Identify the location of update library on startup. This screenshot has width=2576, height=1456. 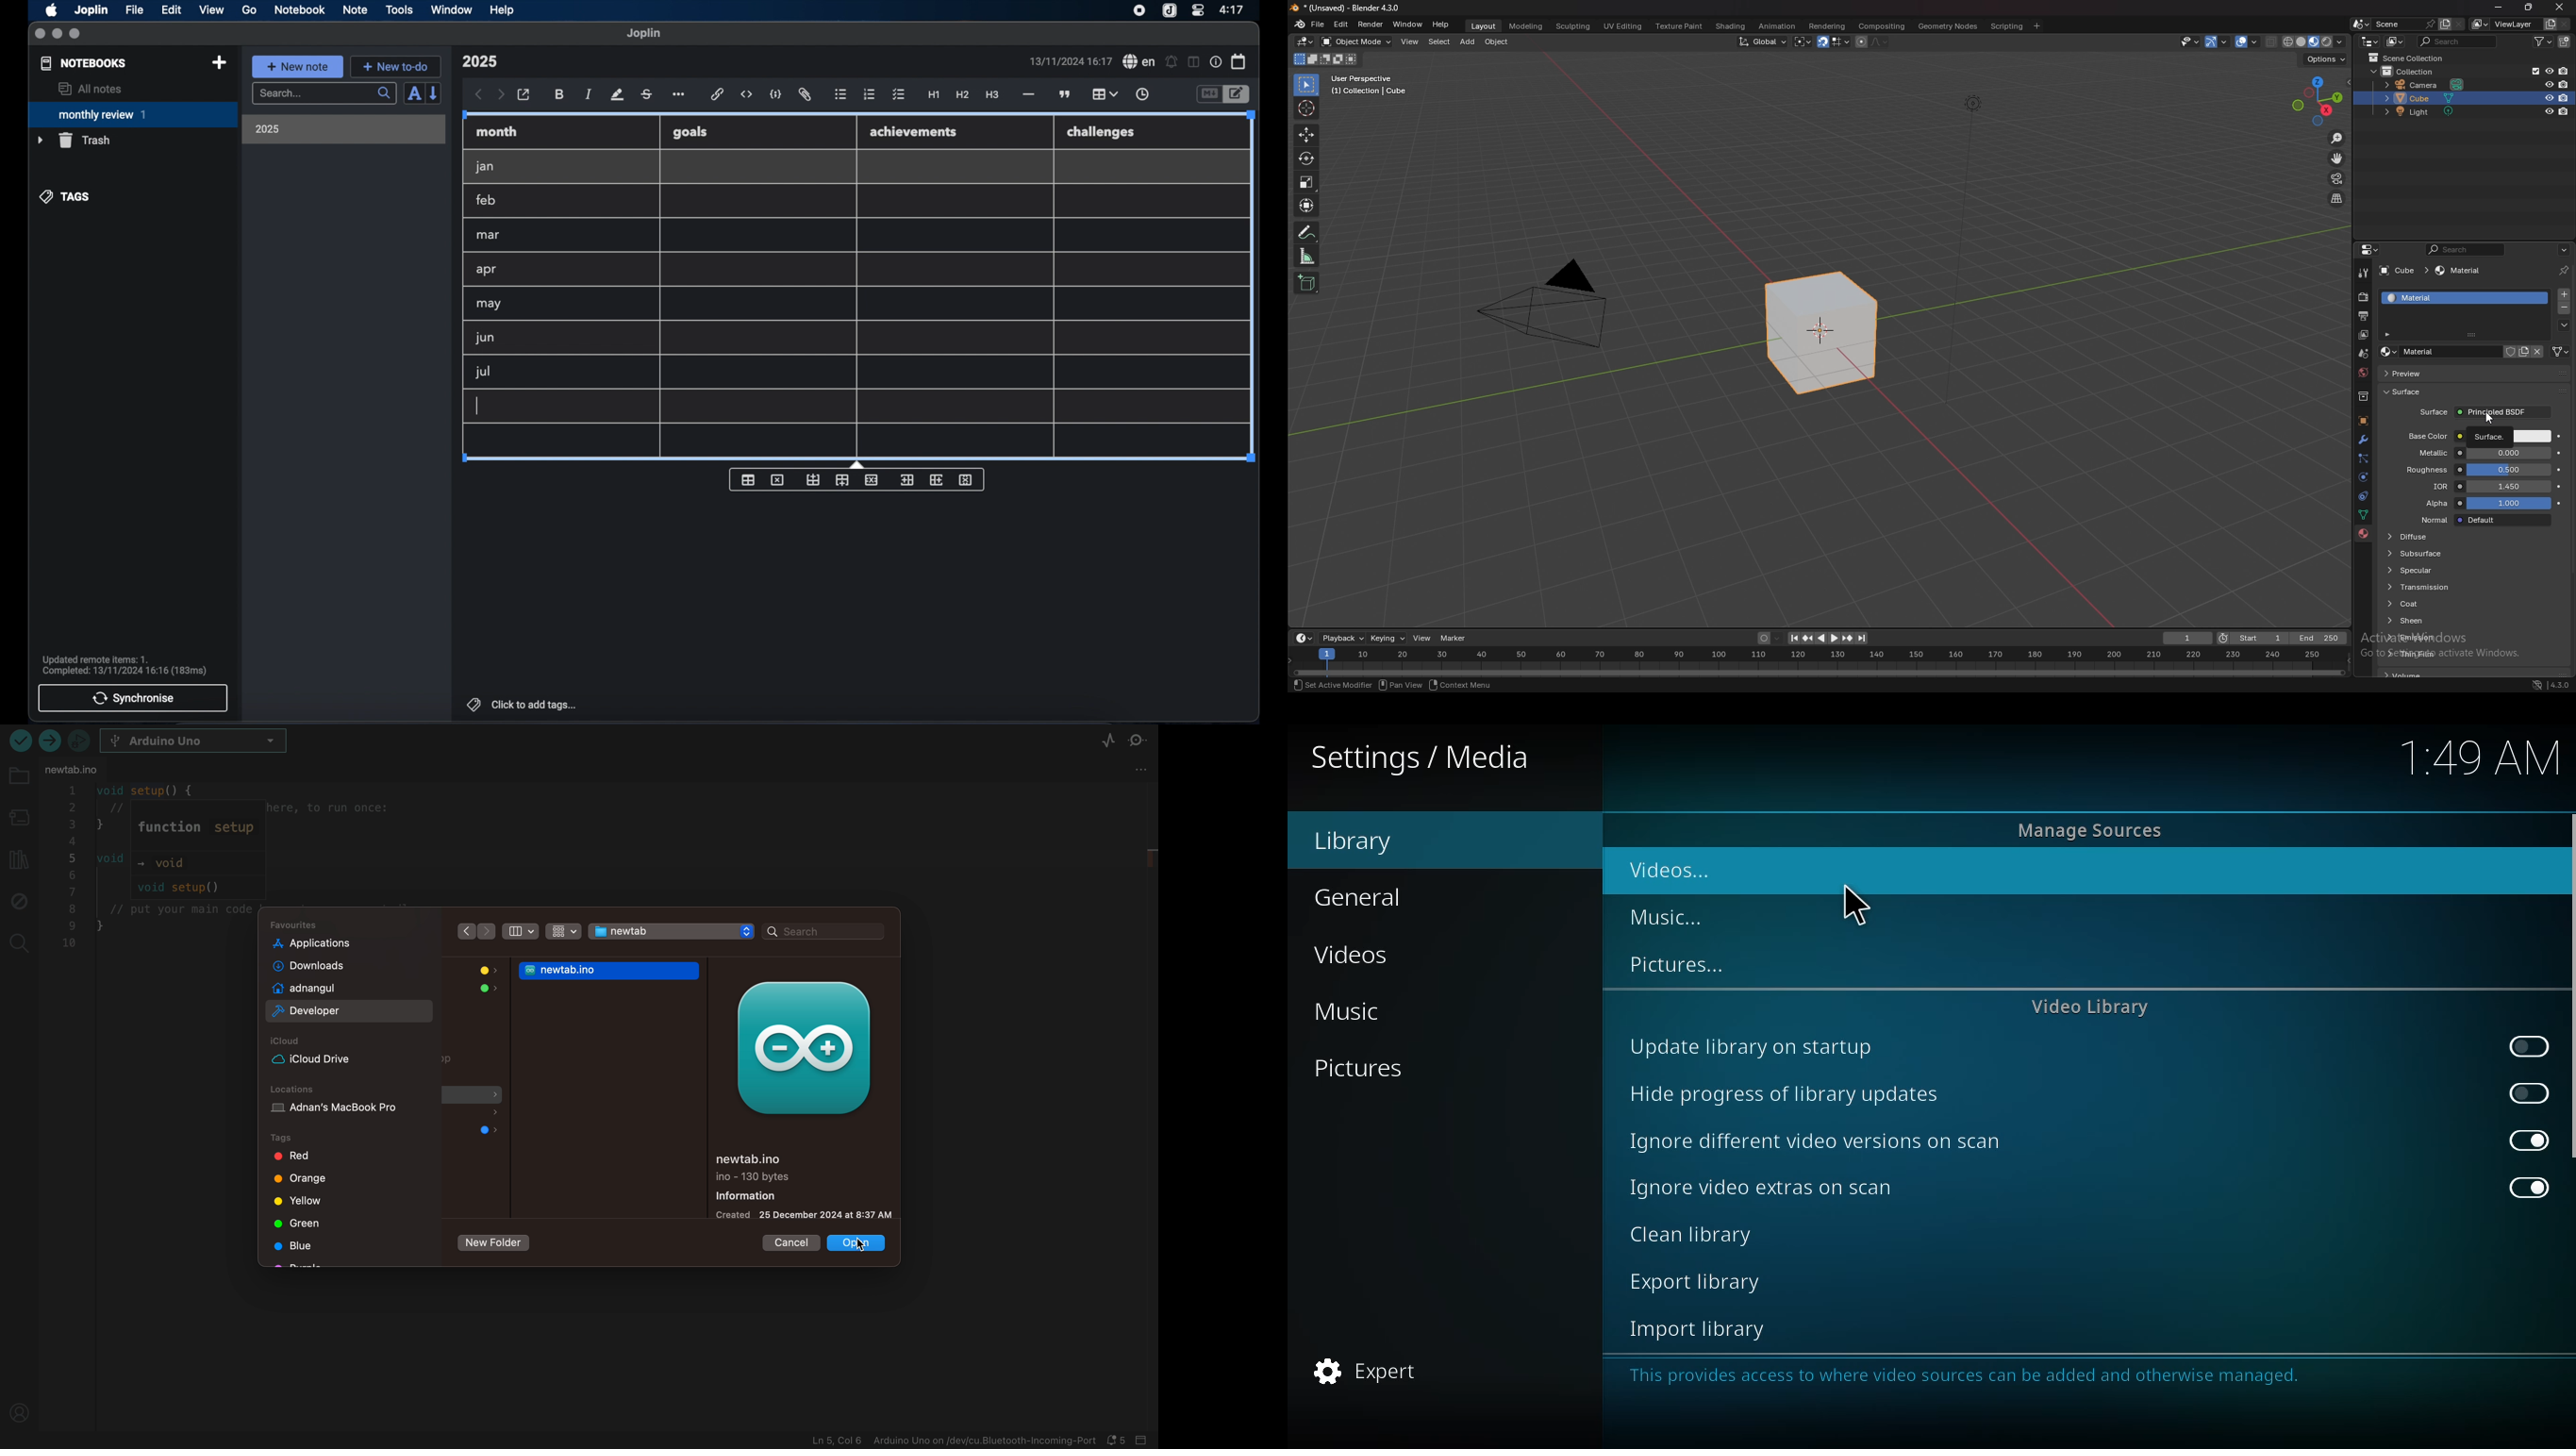
(1753, 1046).